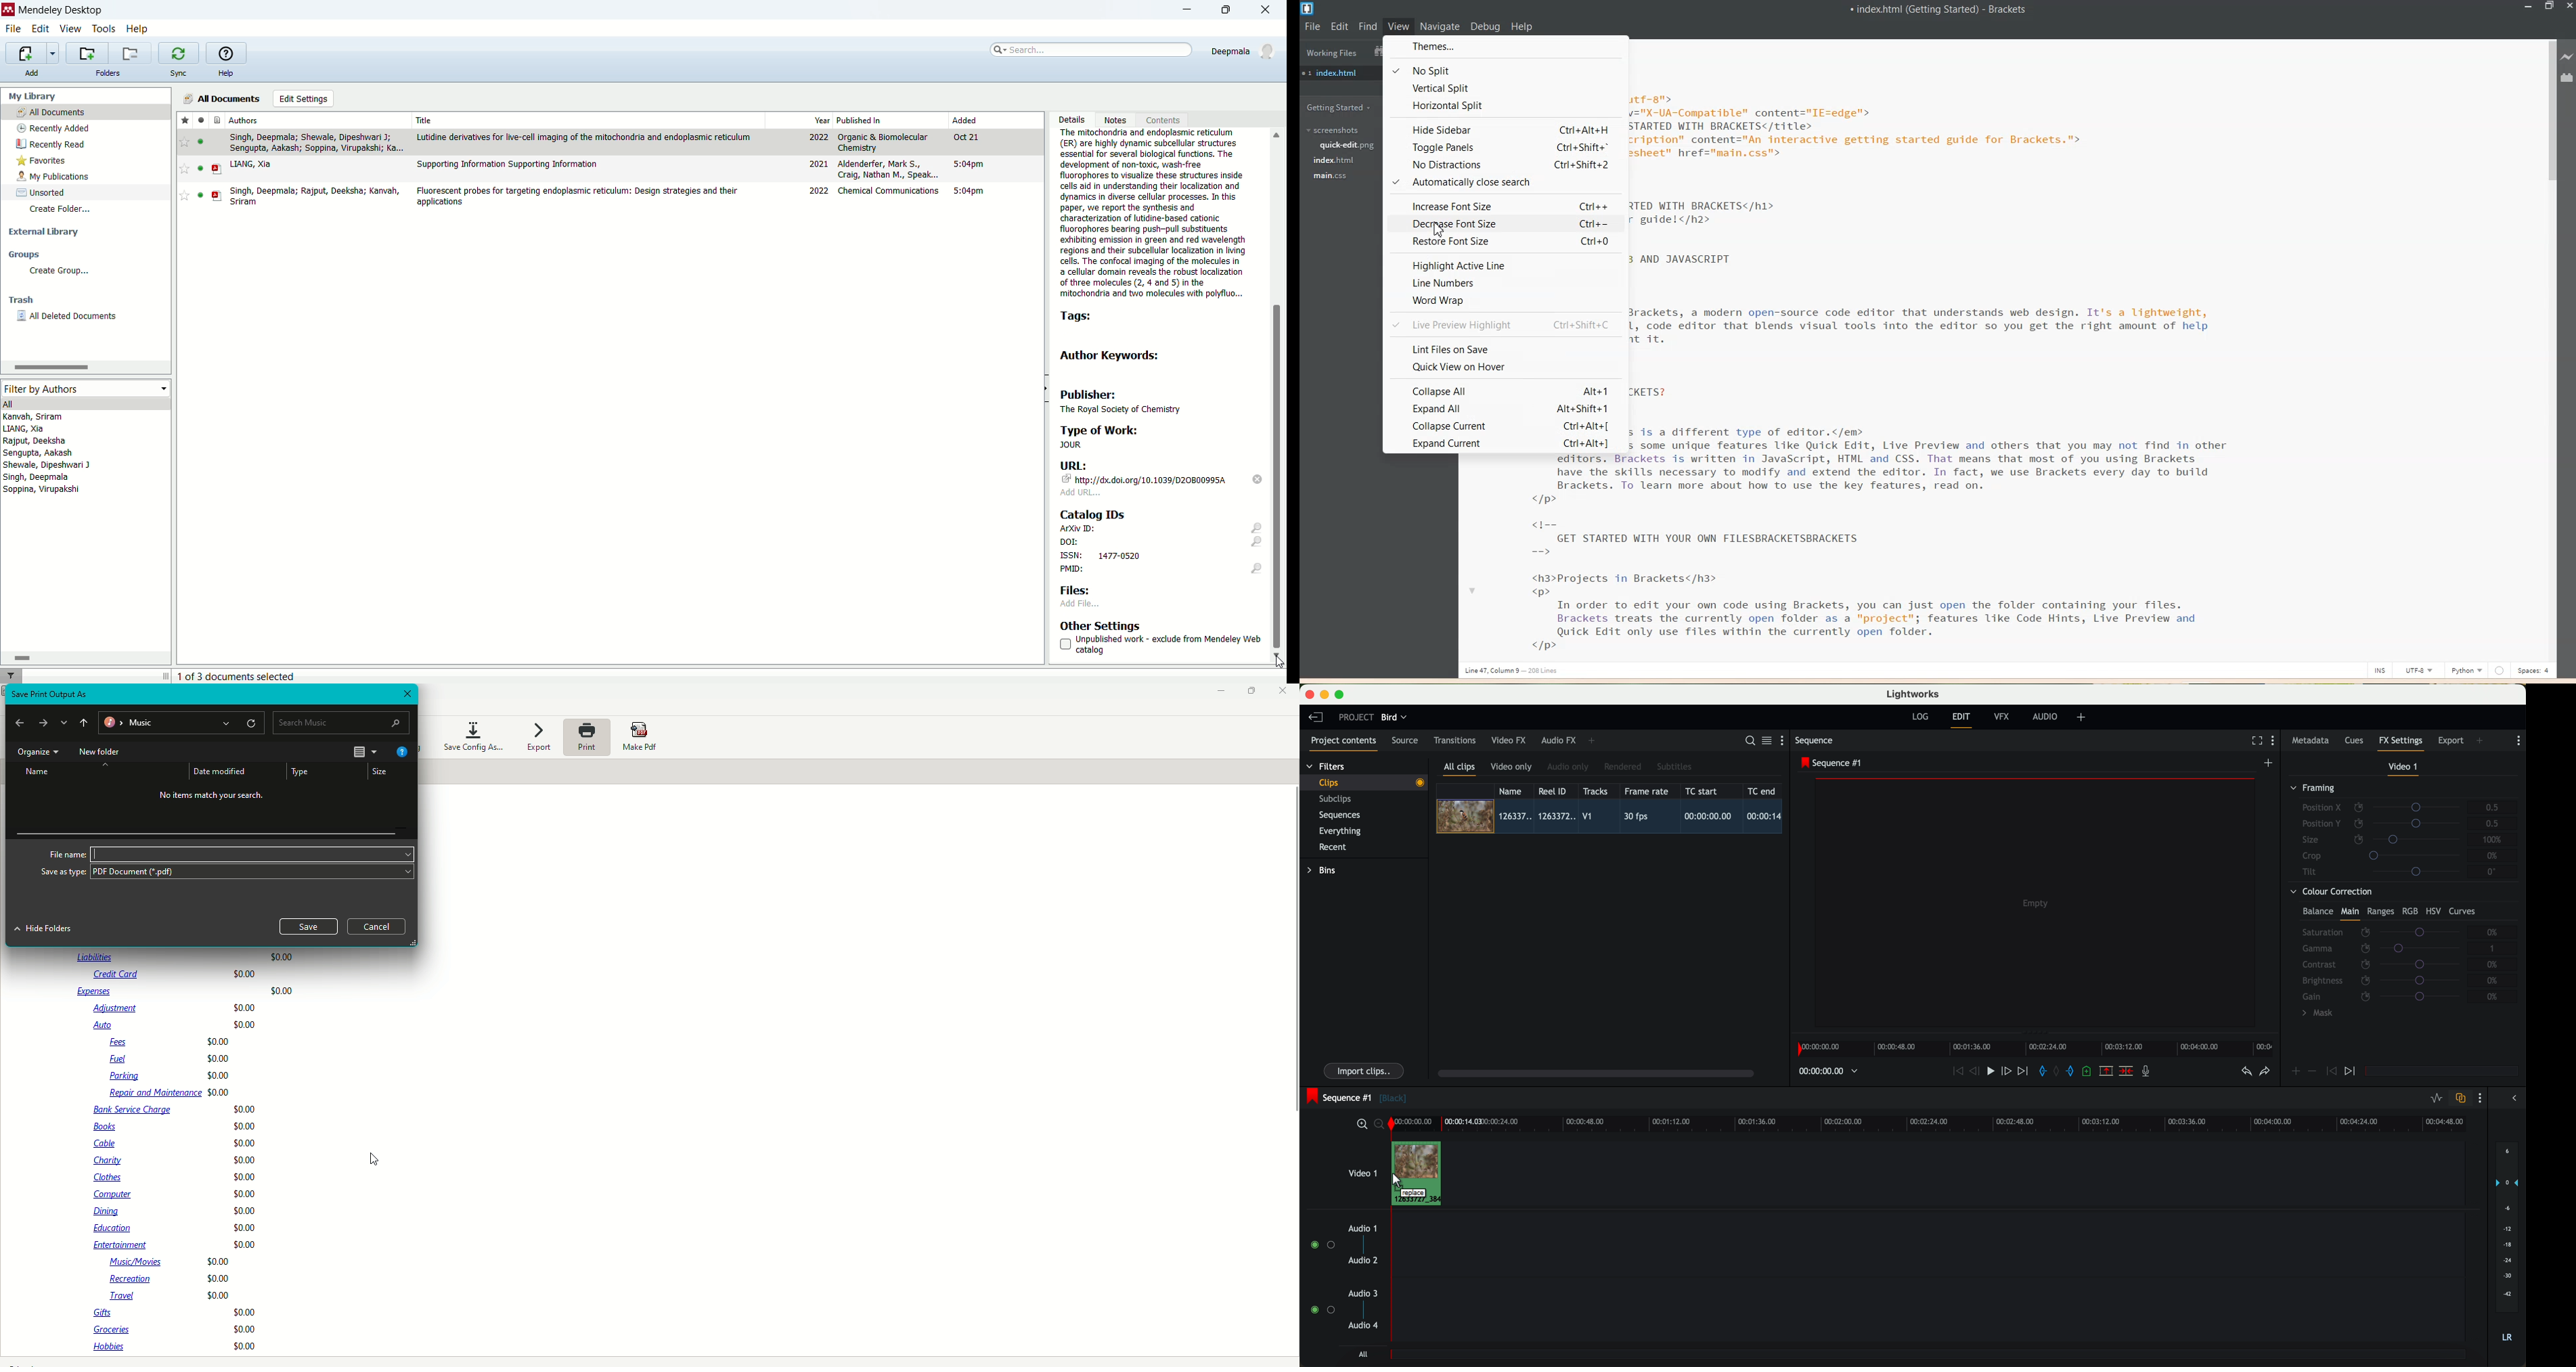 This screenshot has width=2576, height=1372. What do you see at coordinates (1379, 51) in the screenshot?
I see `Show in file tree` at bounding box center [1379, 51].